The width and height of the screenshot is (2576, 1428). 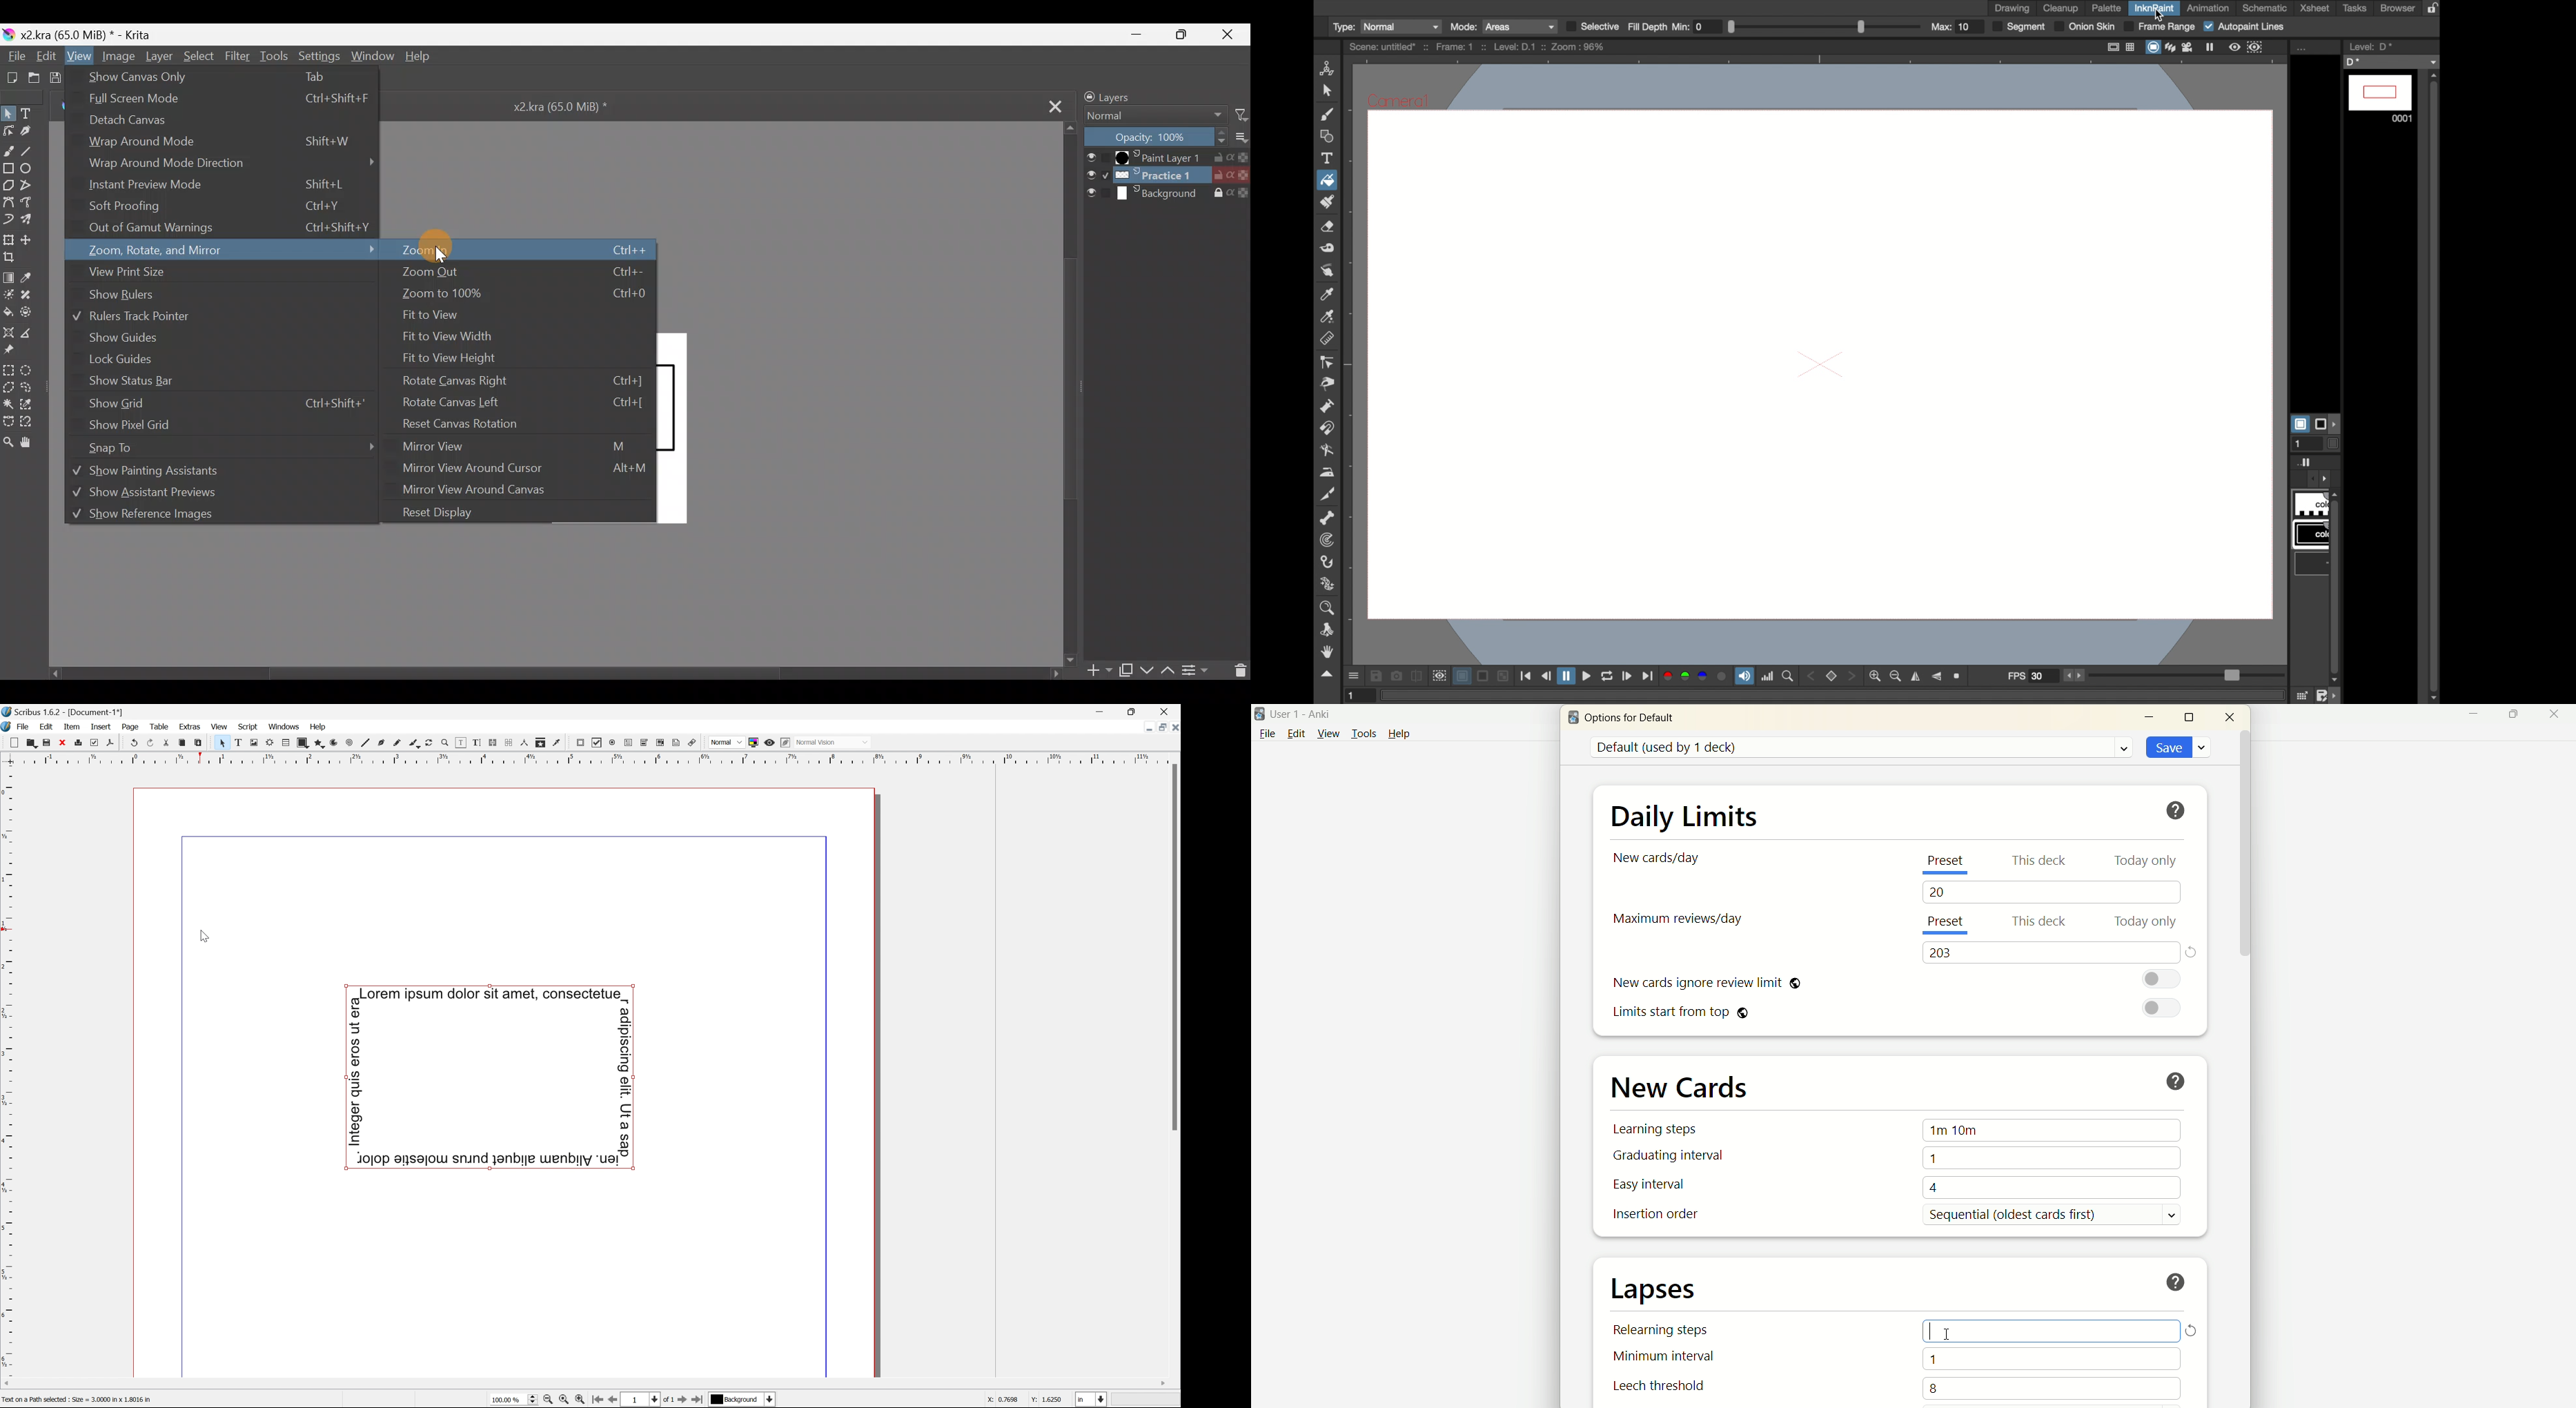 I want to click on Maximize, so click(x=1180, y=35).